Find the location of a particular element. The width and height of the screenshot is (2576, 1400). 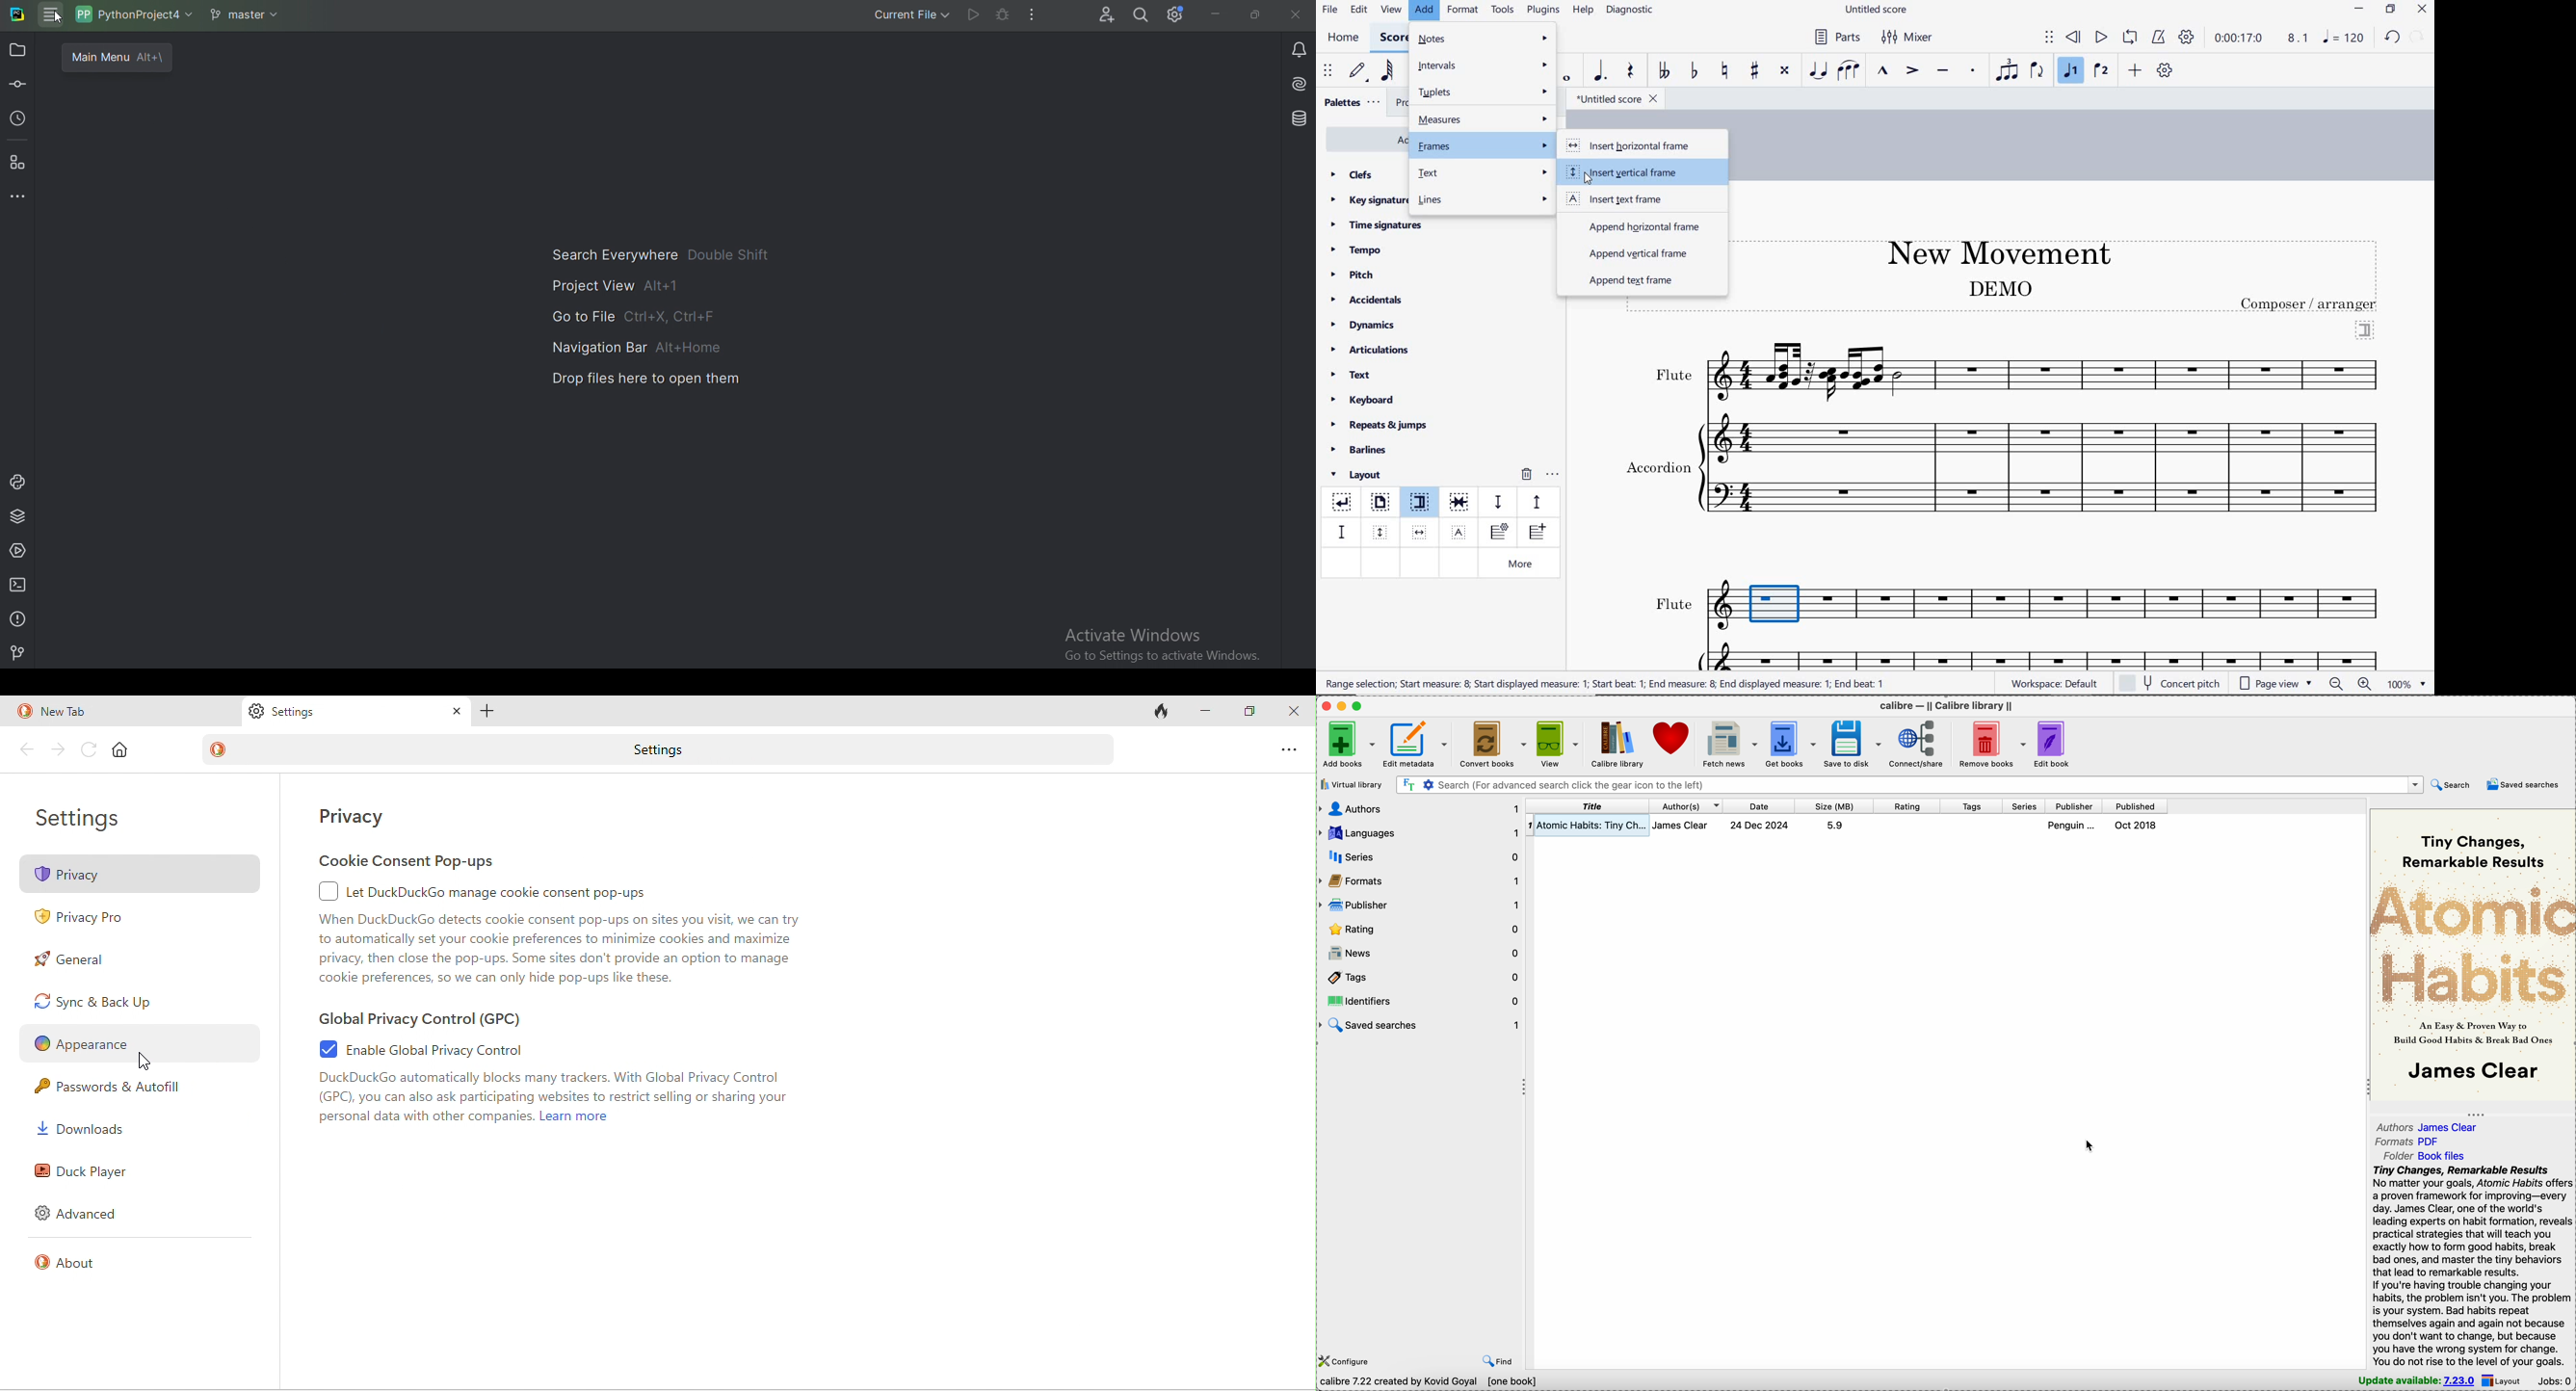

help is located at coordinates (1582, 11).